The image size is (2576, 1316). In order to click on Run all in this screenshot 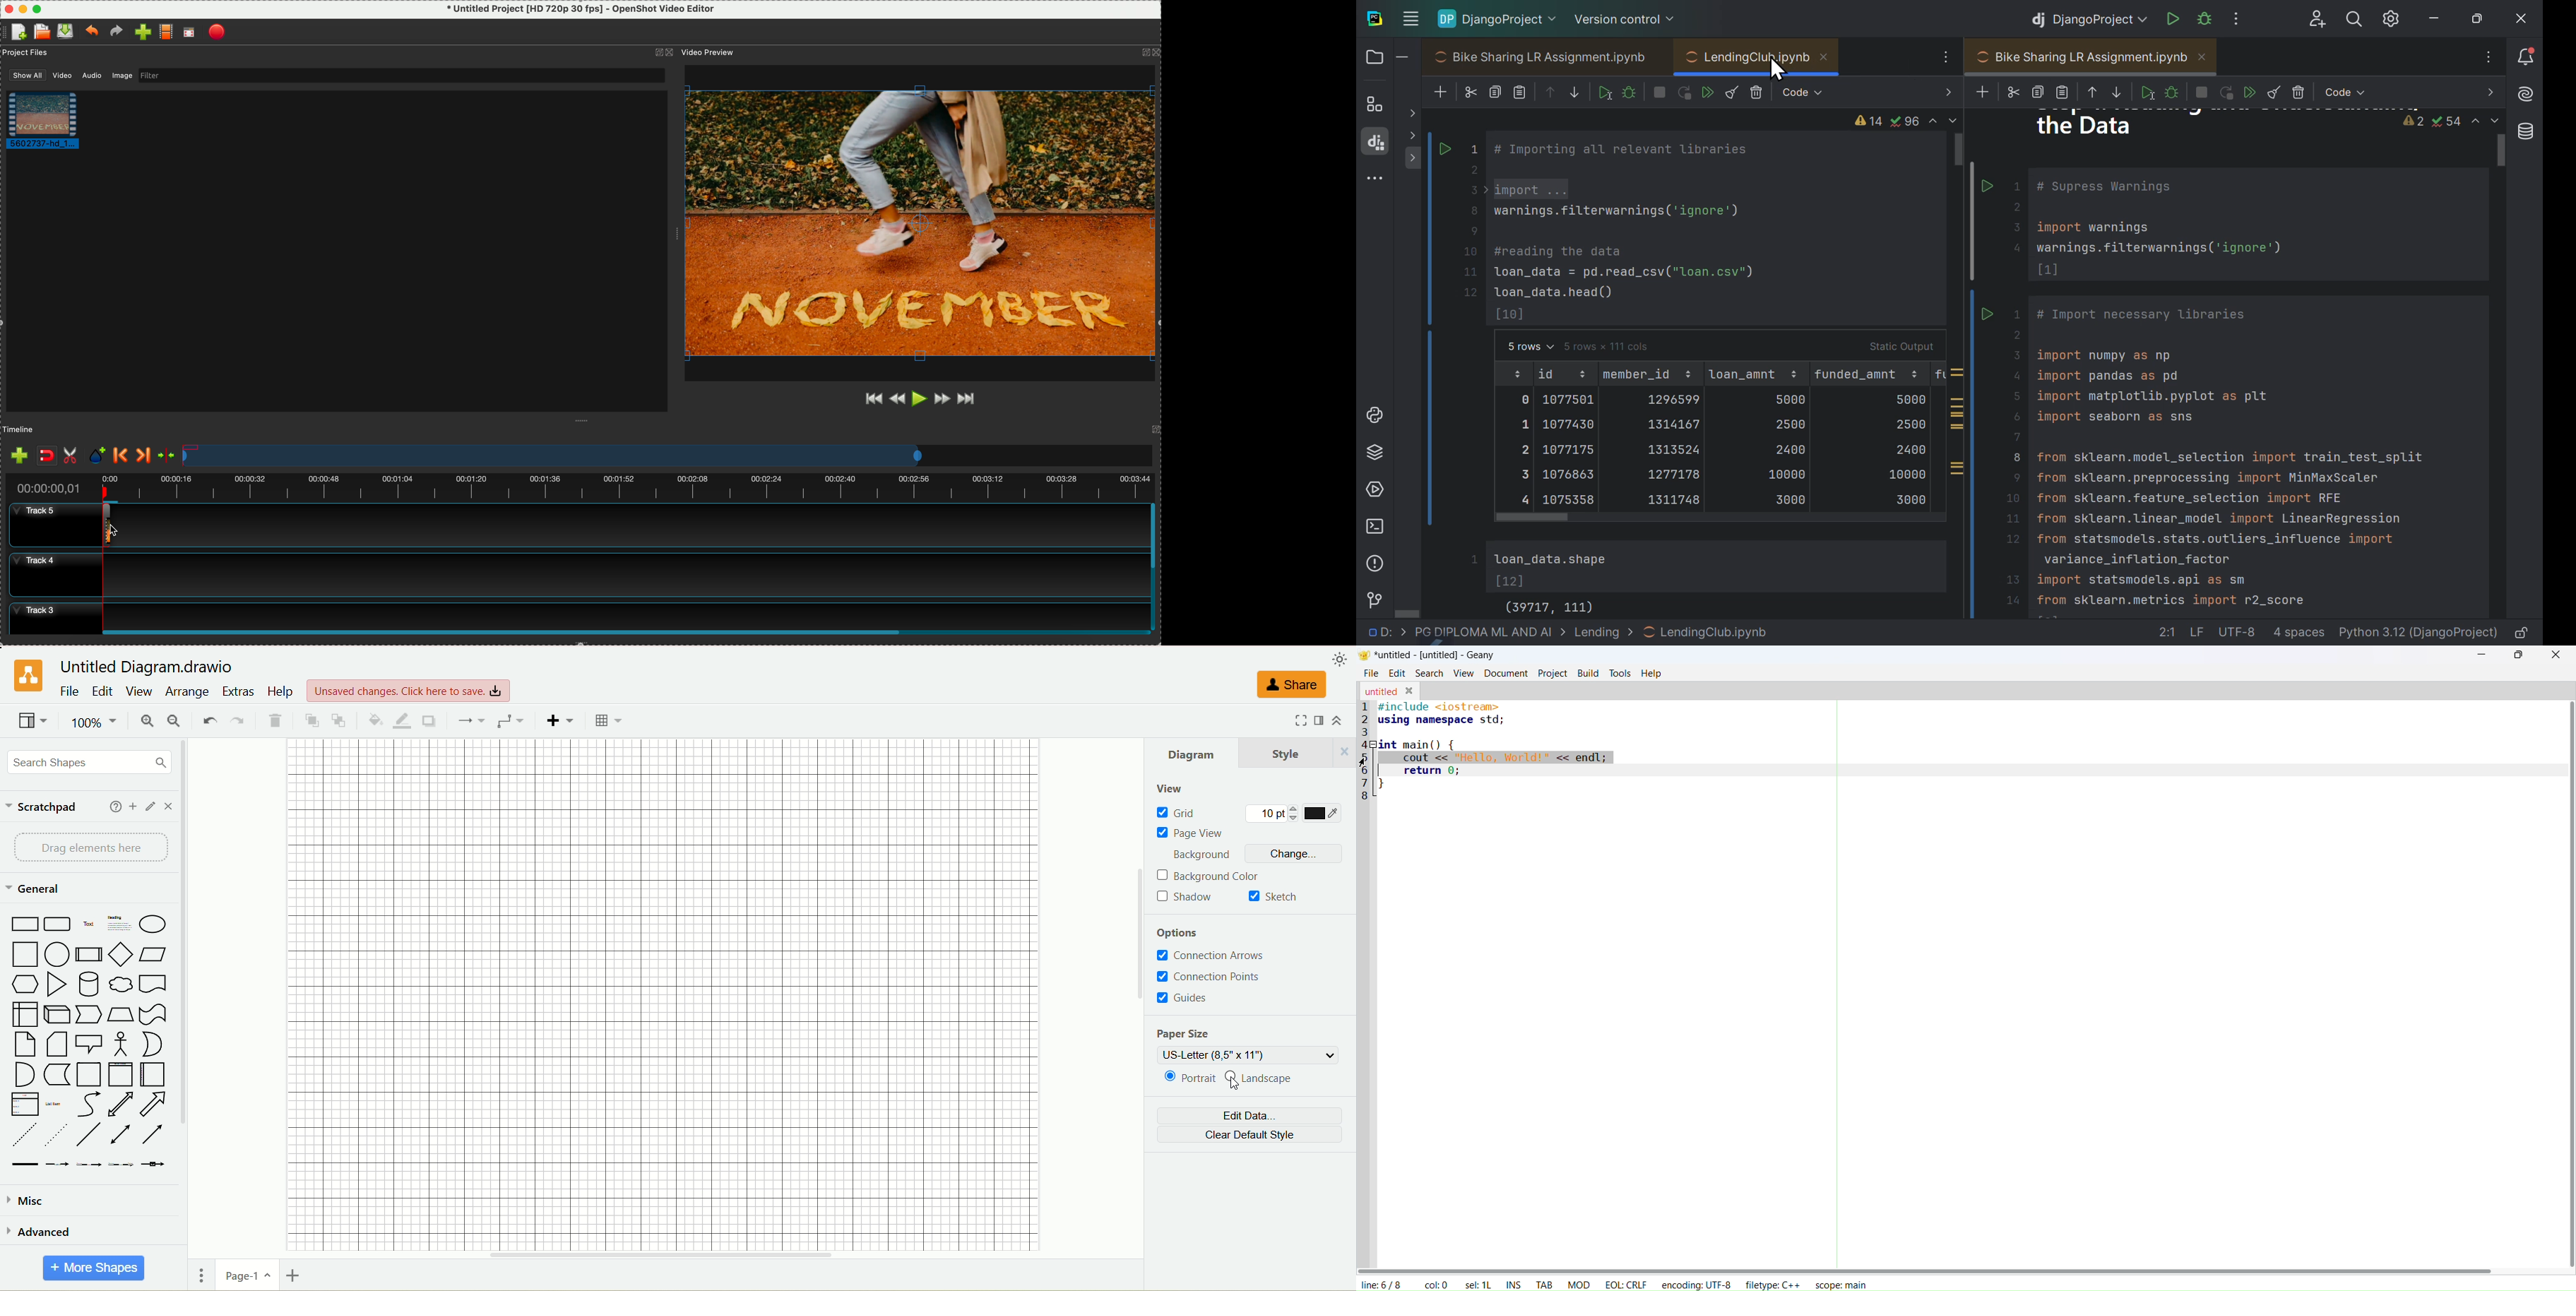, I will do `click(1712, 90)`.